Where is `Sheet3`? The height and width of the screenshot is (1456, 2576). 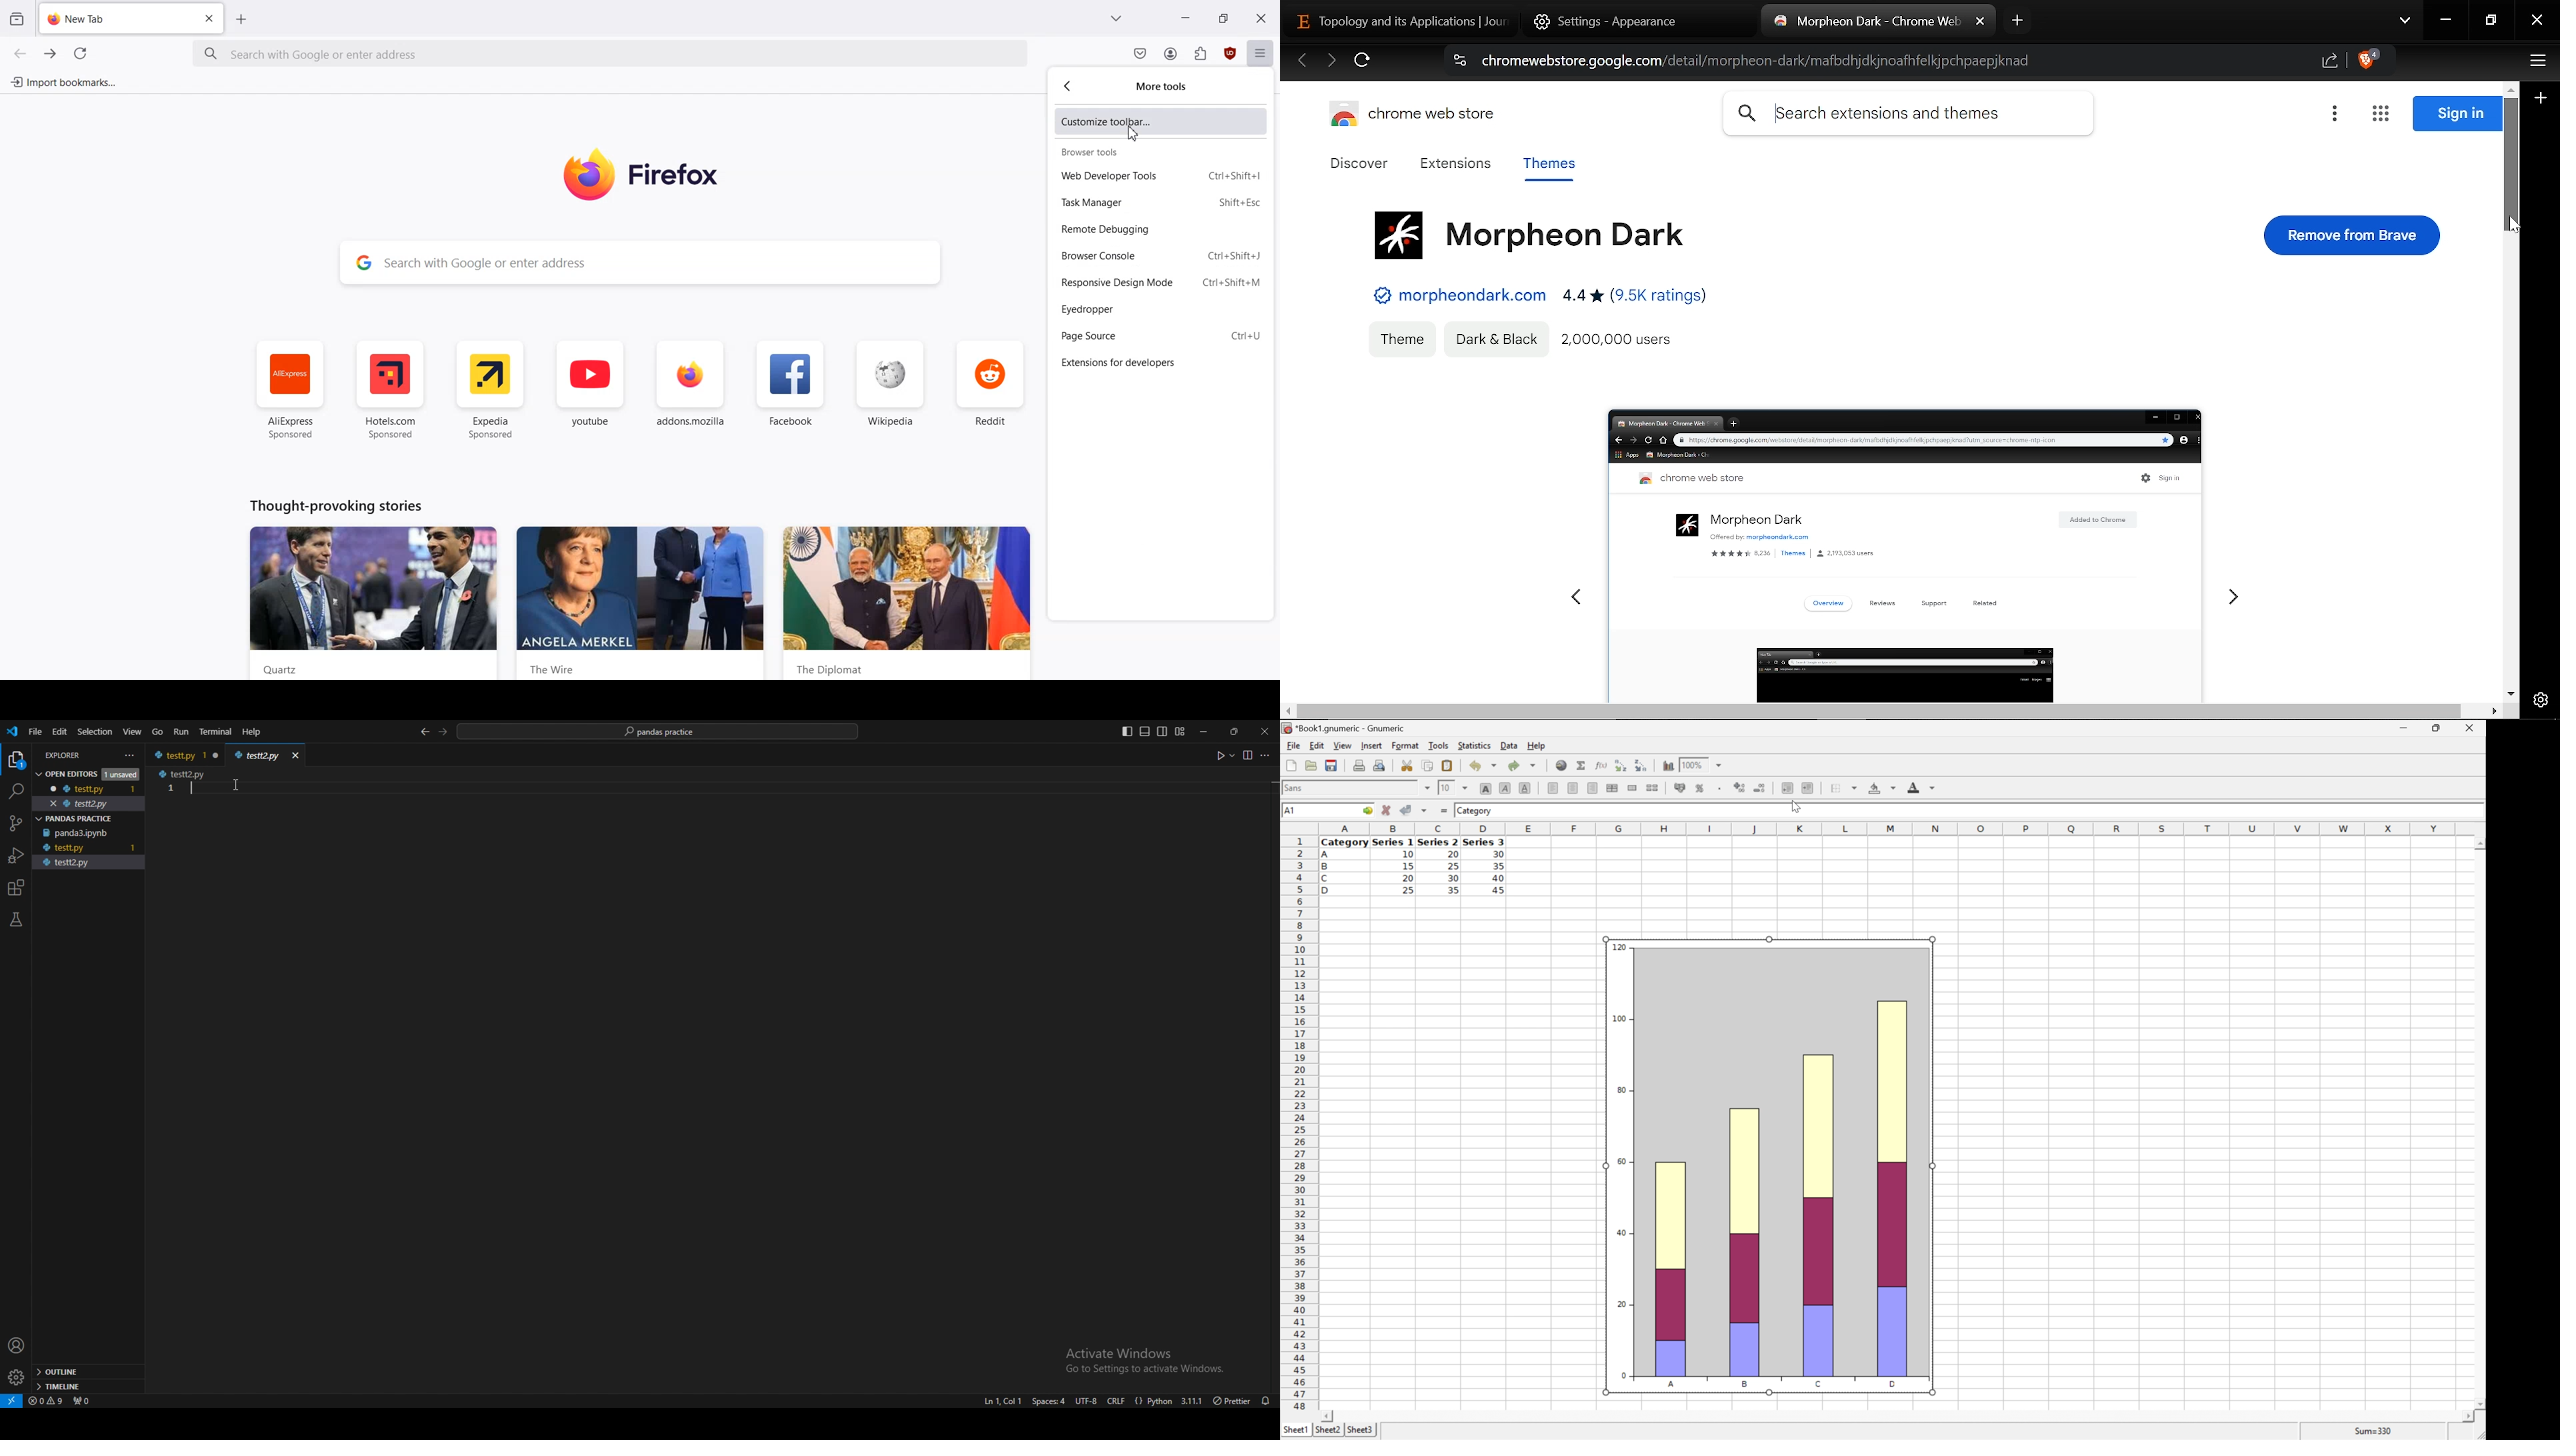
Sheet3 is located at coordinates (1361, 1430).